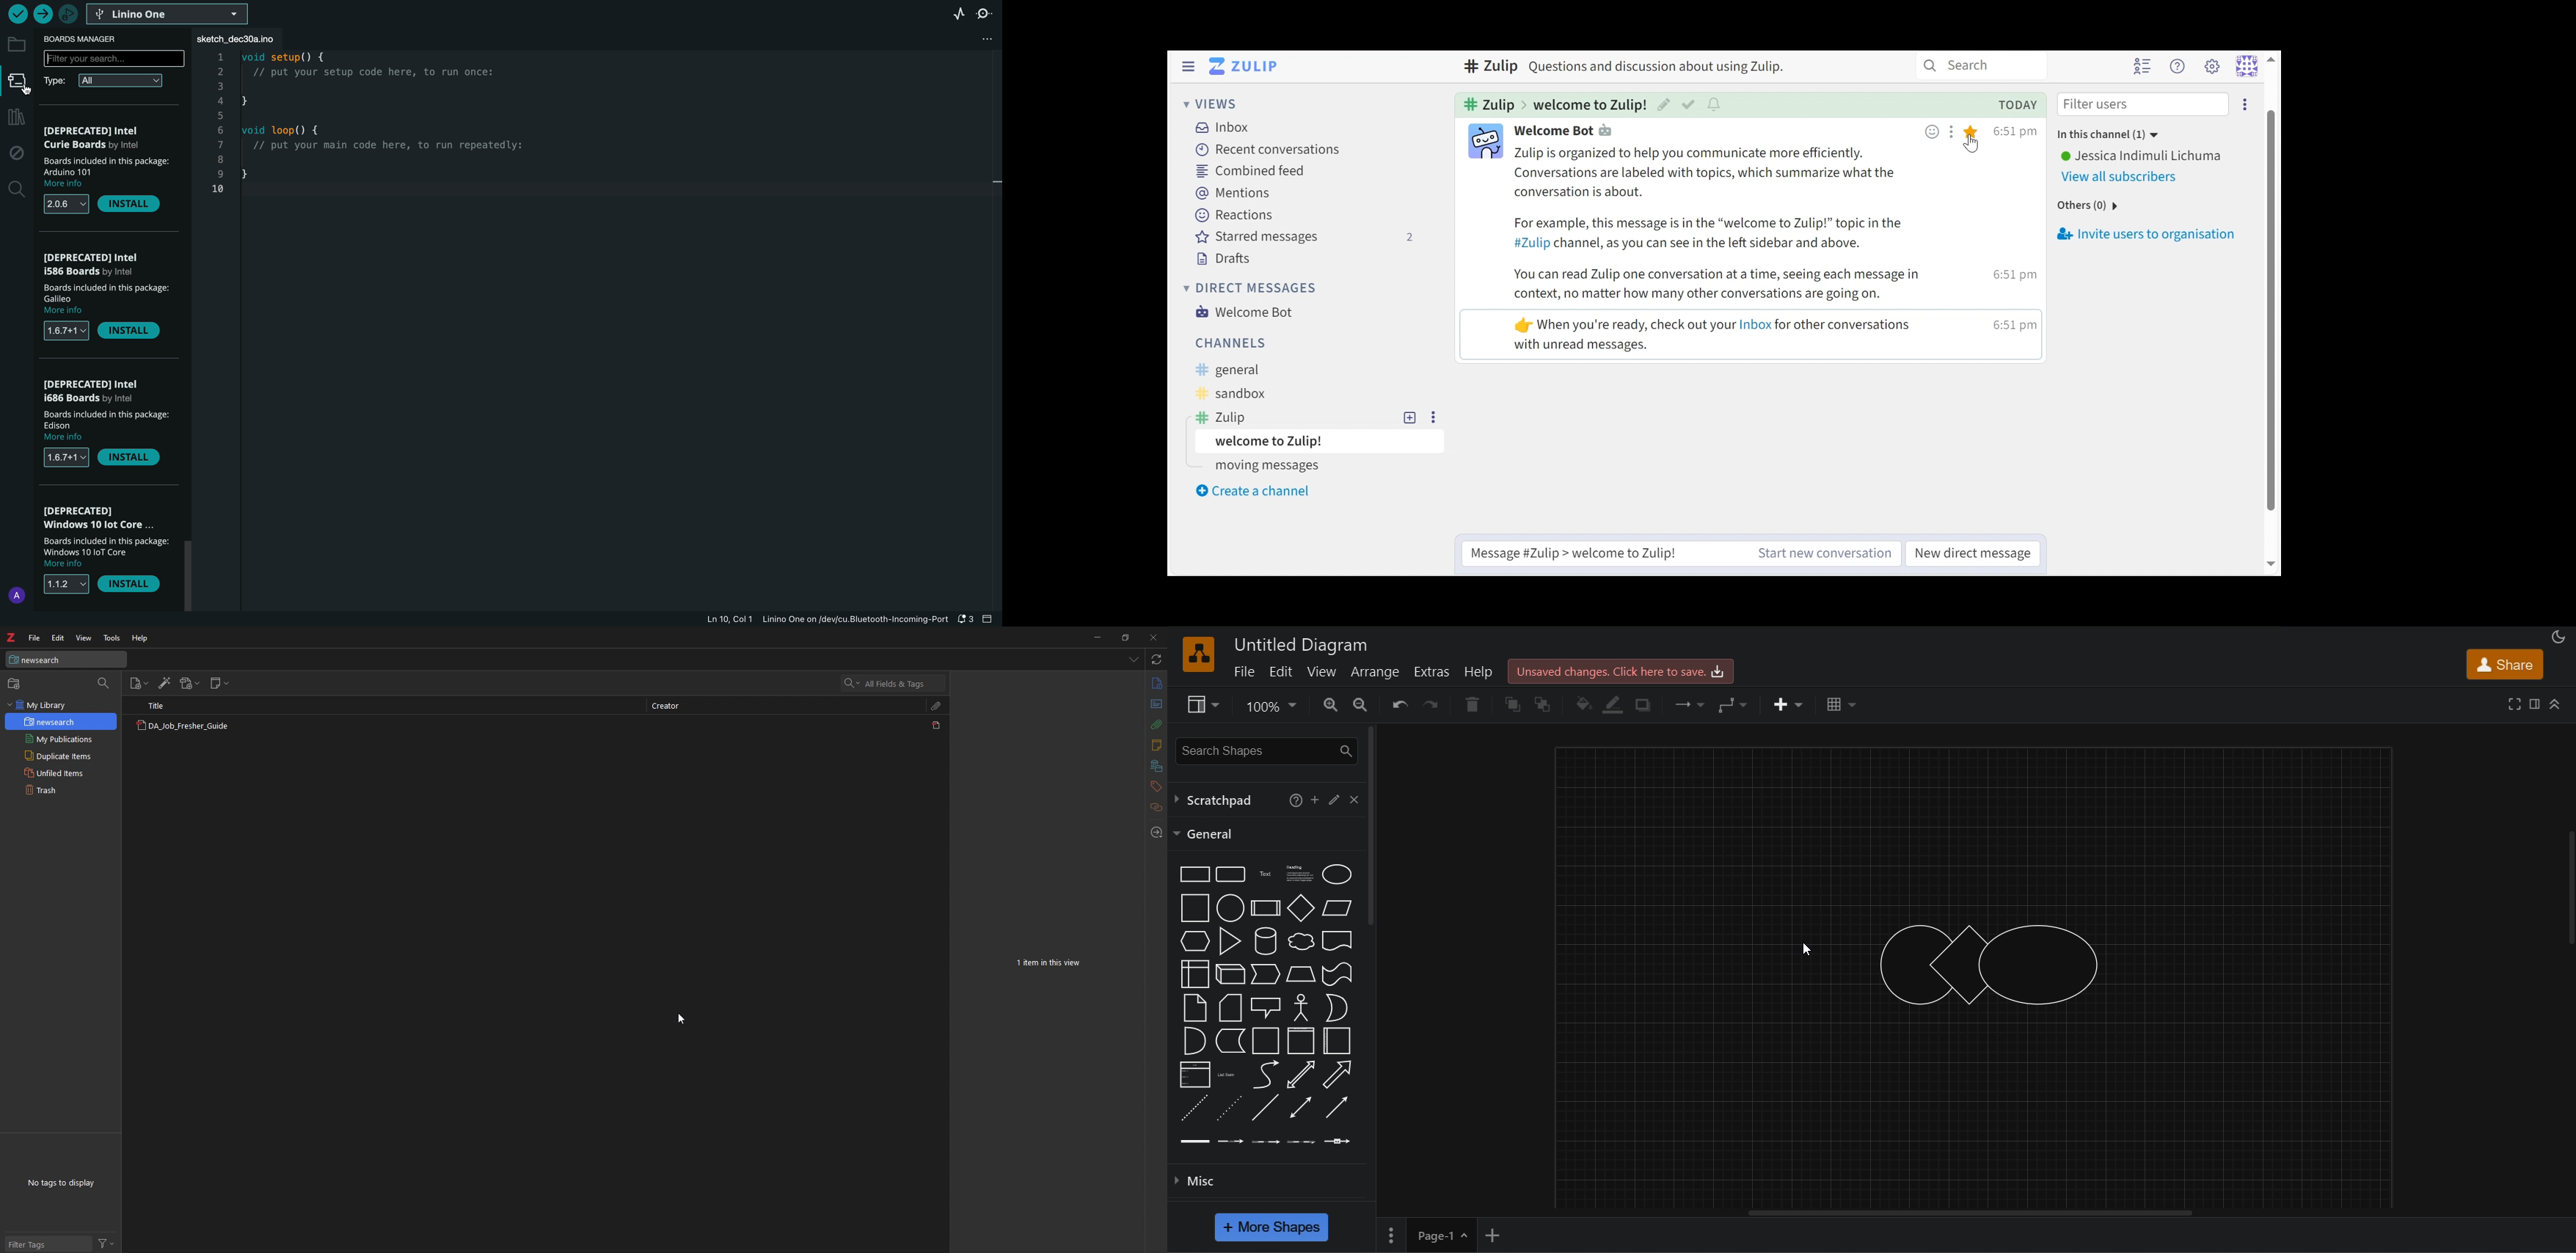 This screenshot has height=1260, width=2576. What do you see at coordinates (1333, 798) in the screenshot?
I see `edit` at bounding box center [1333, 798].